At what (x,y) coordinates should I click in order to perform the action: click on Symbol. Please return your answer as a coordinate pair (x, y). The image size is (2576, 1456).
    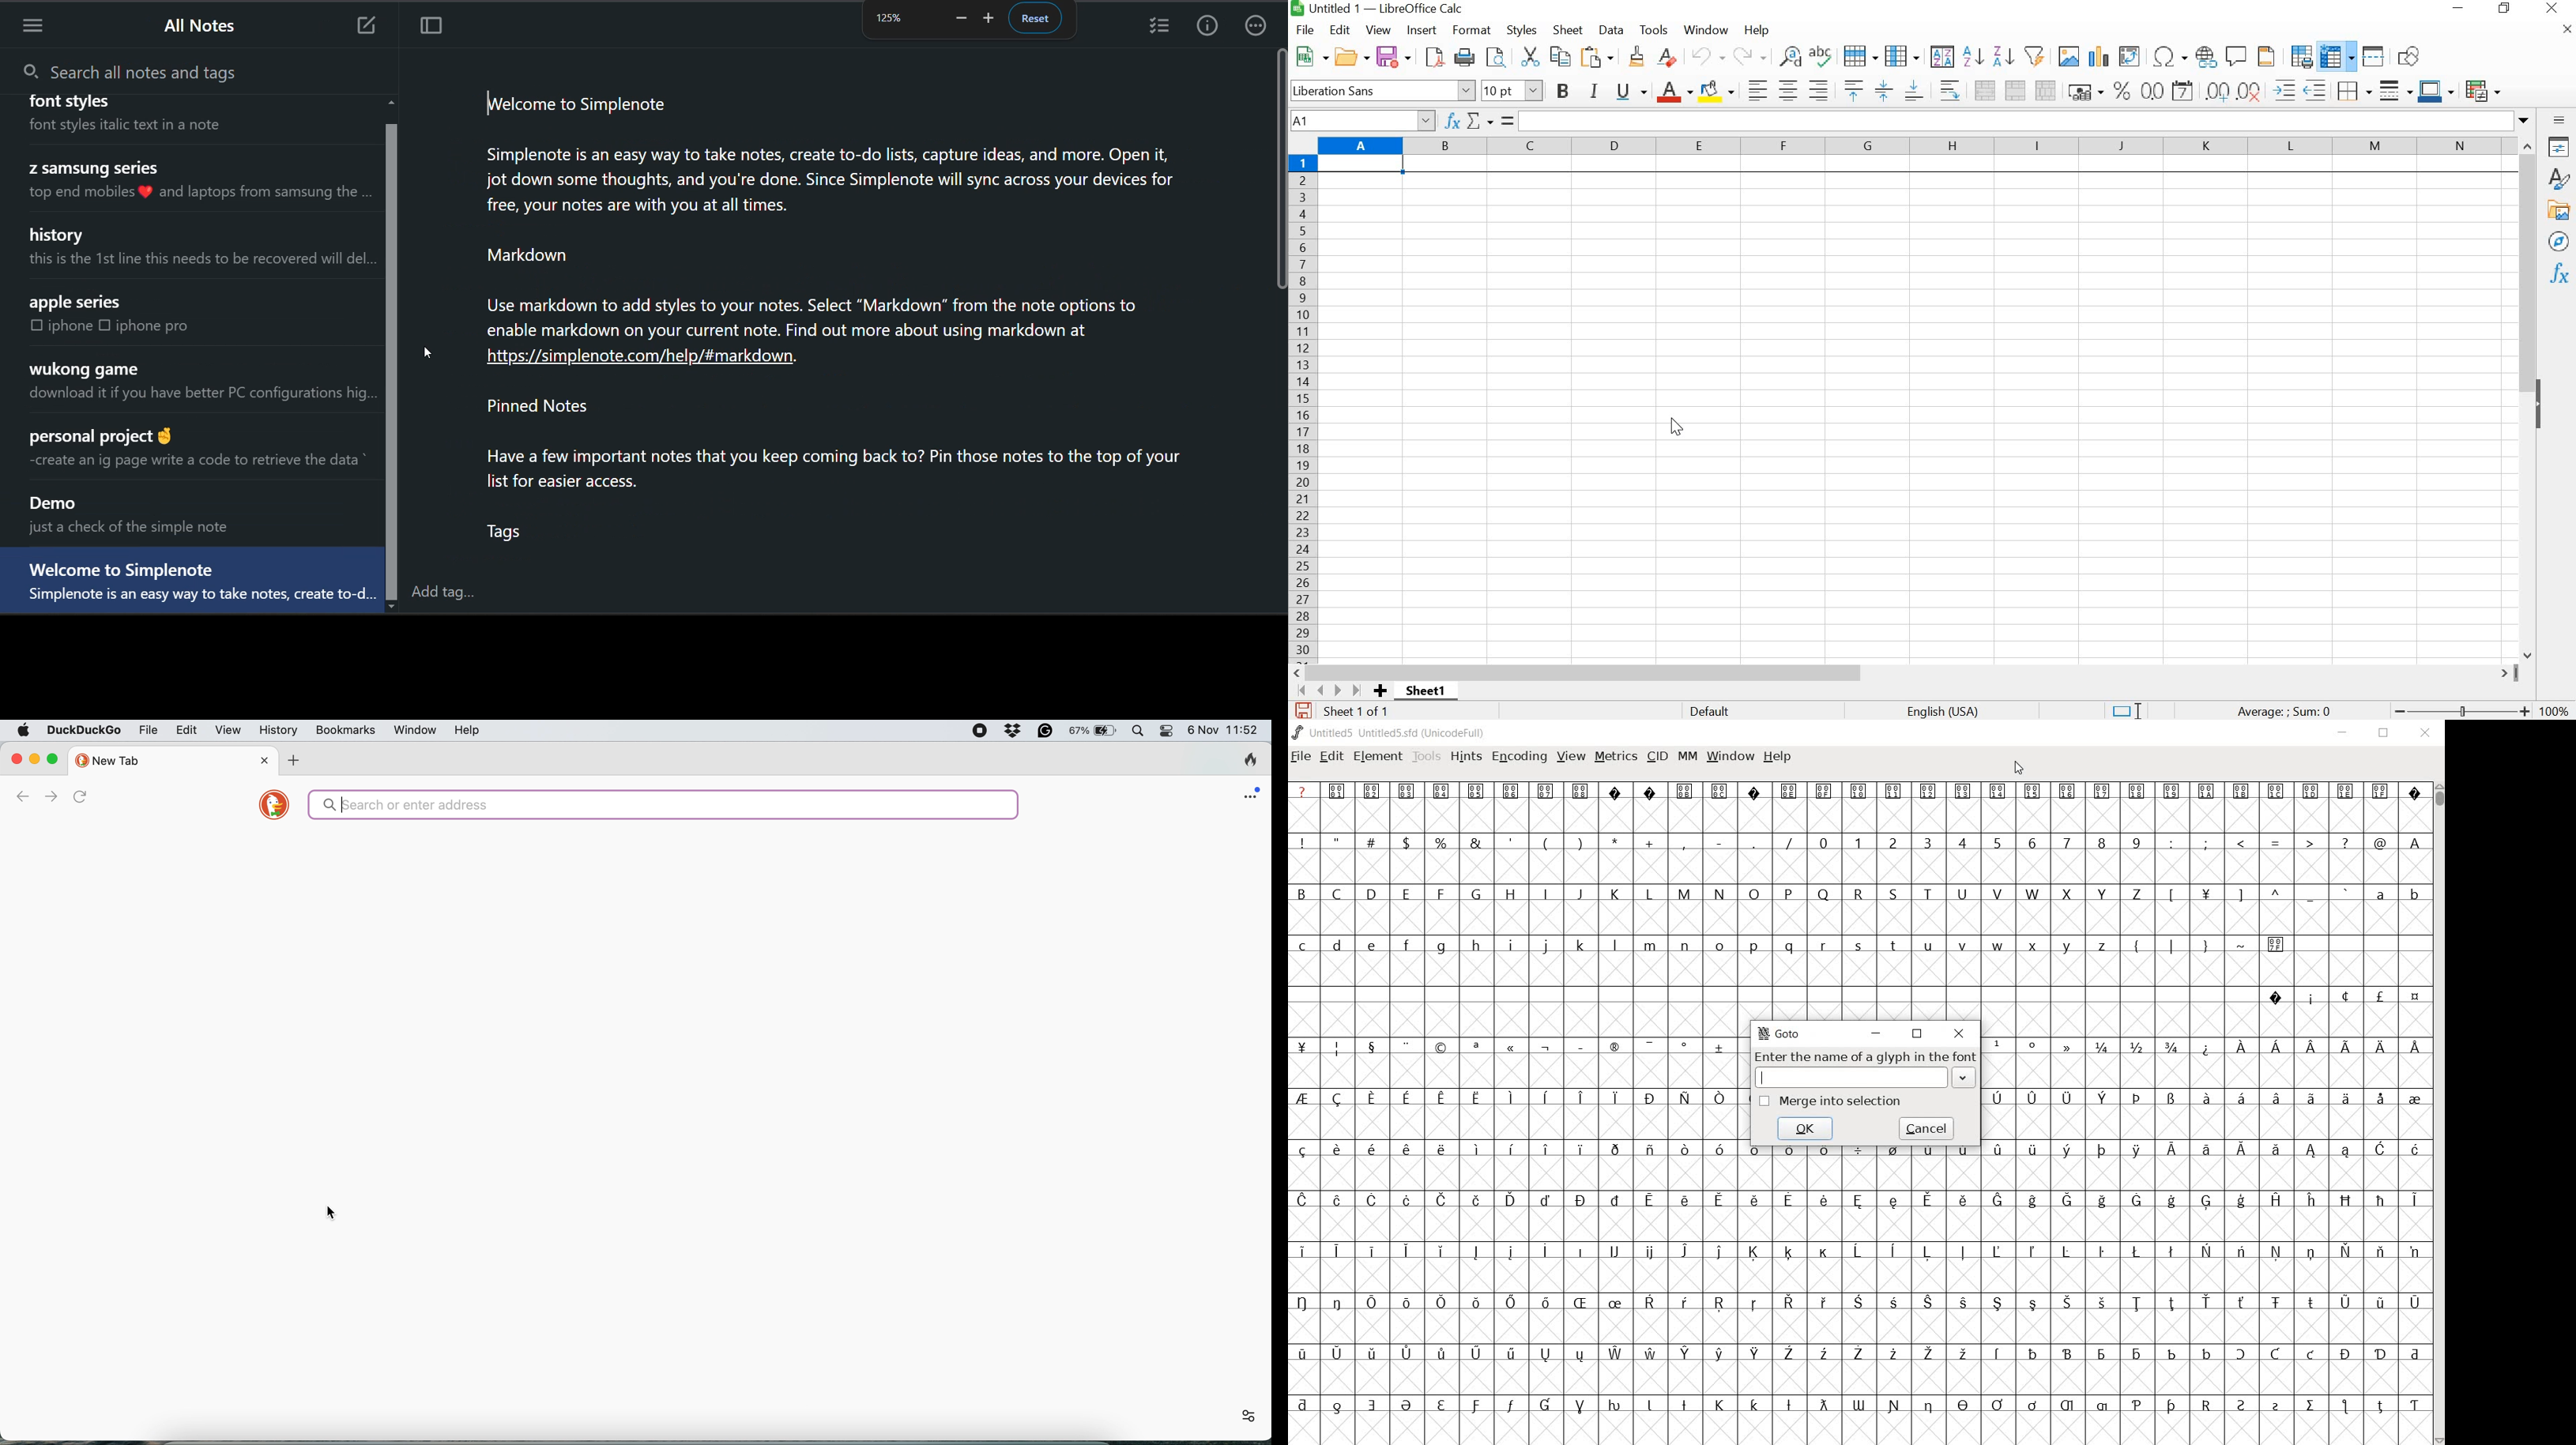
    Looking at the image, I should click on (1895, 791).